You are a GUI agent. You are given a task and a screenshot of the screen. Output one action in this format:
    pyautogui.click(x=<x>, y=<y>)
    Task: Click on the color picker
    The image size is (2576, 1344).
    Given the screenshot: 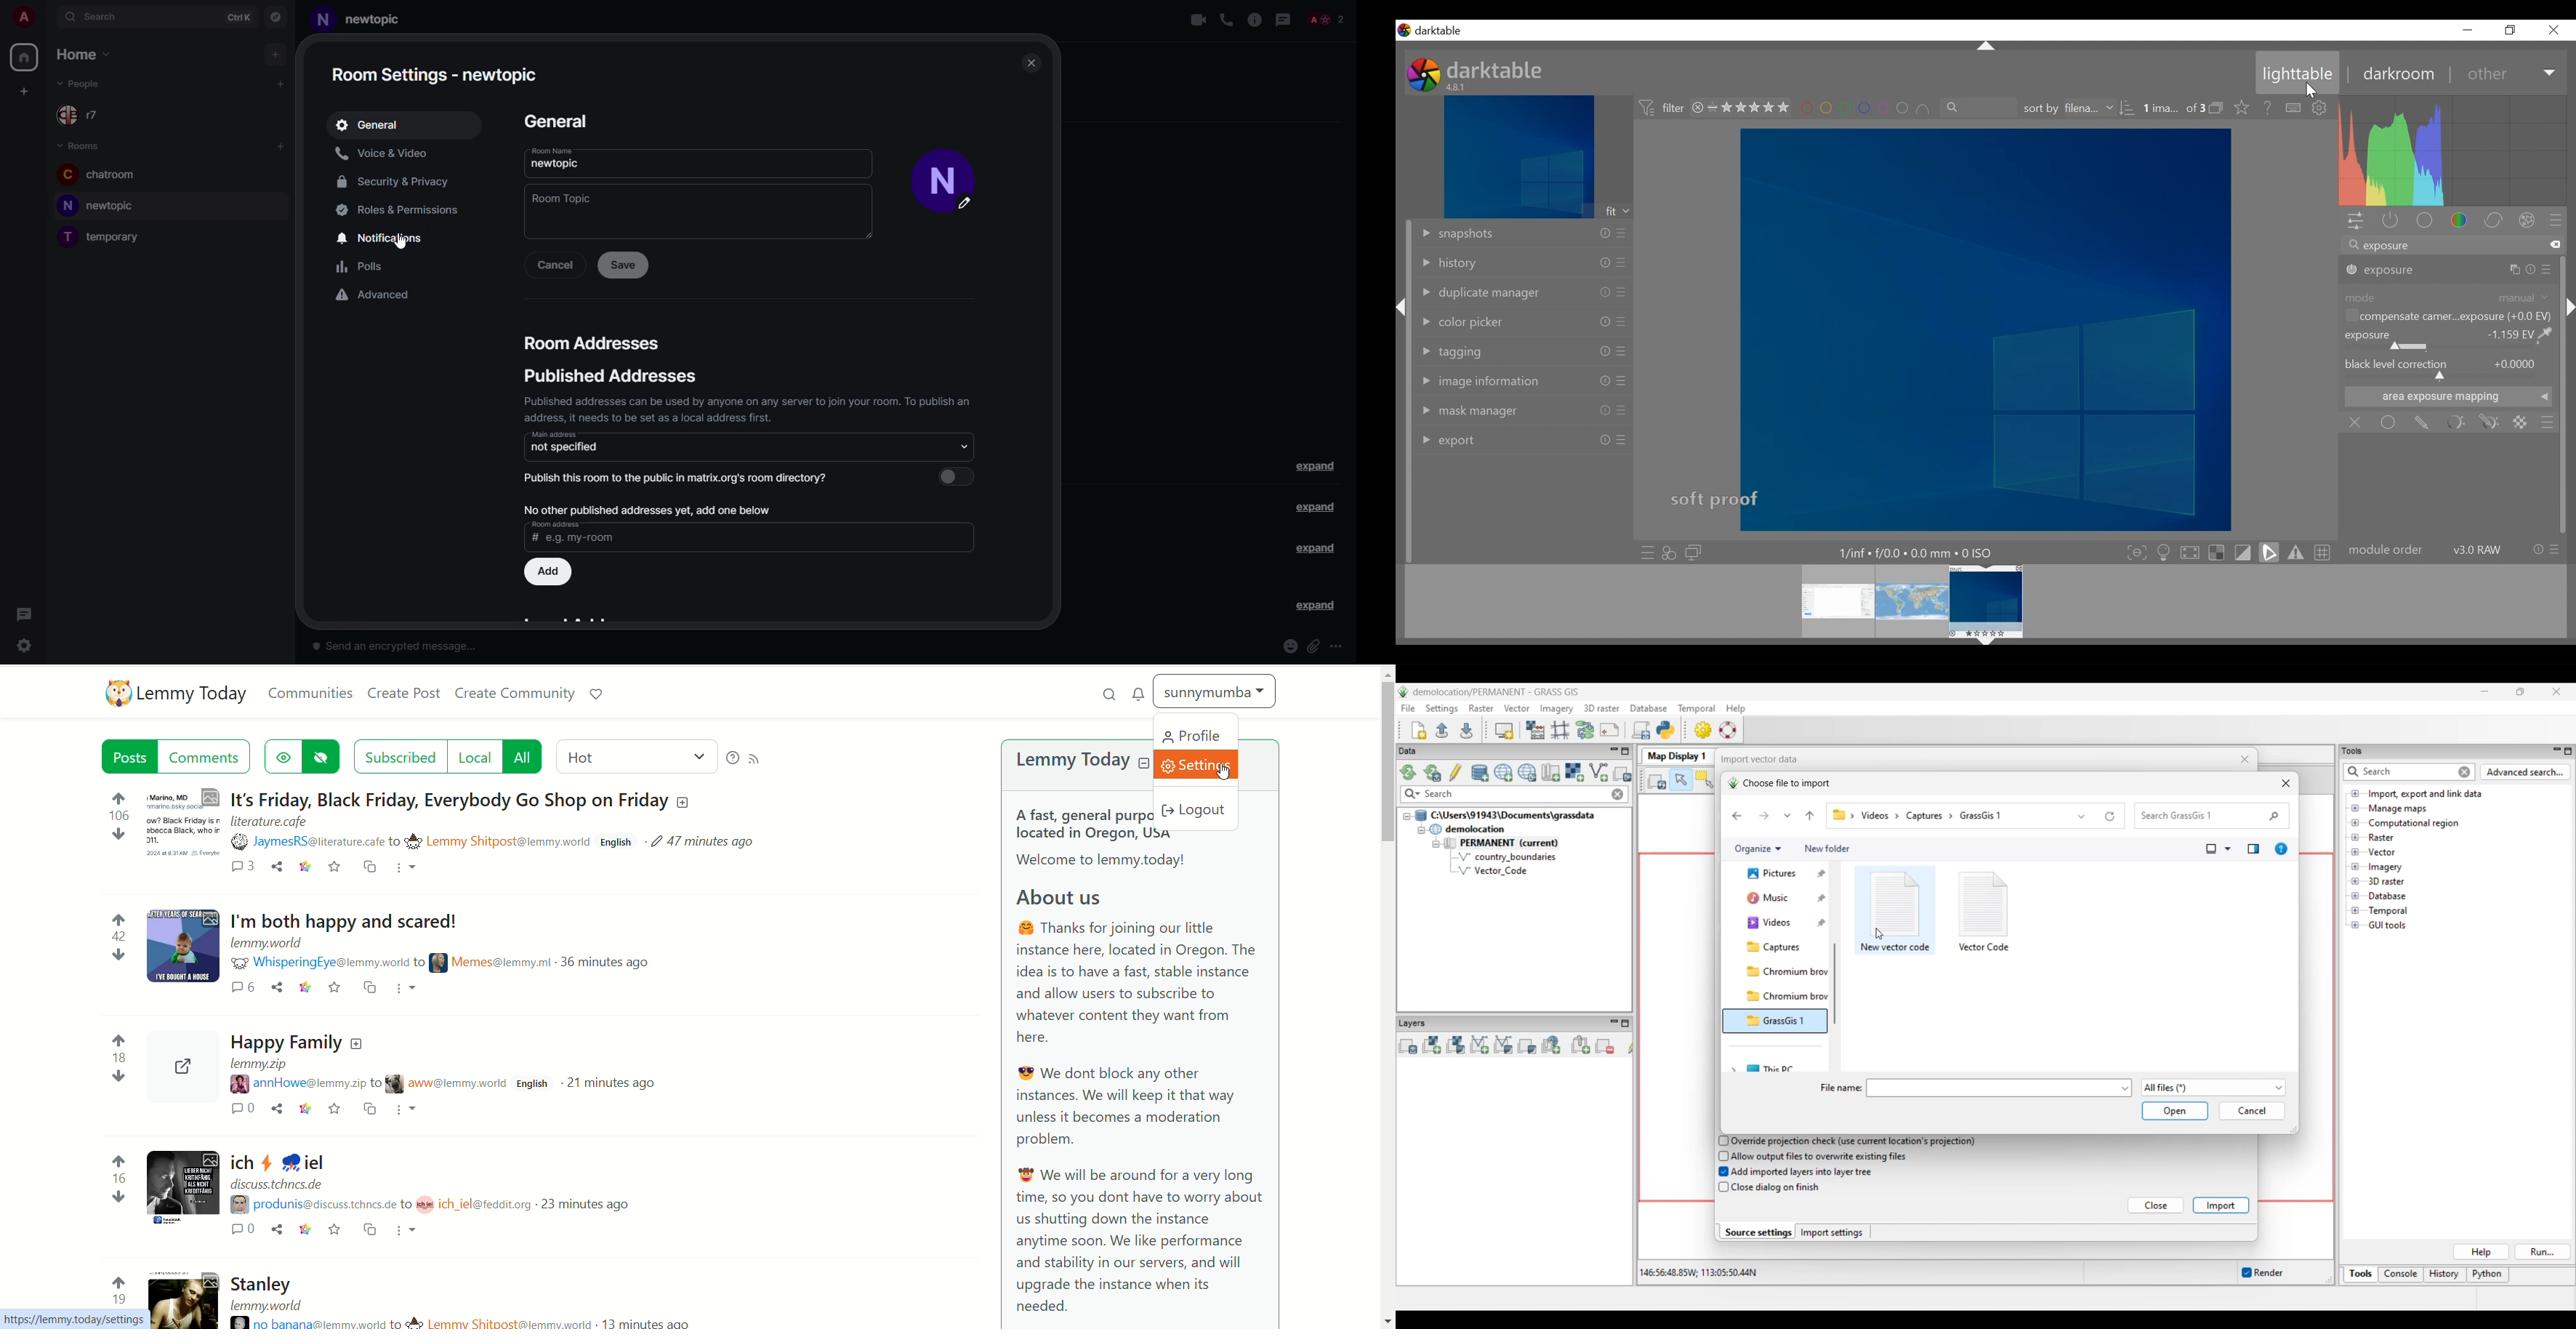 What is the action you would take?
    pyautogui.click(x=1461, y=323)
    